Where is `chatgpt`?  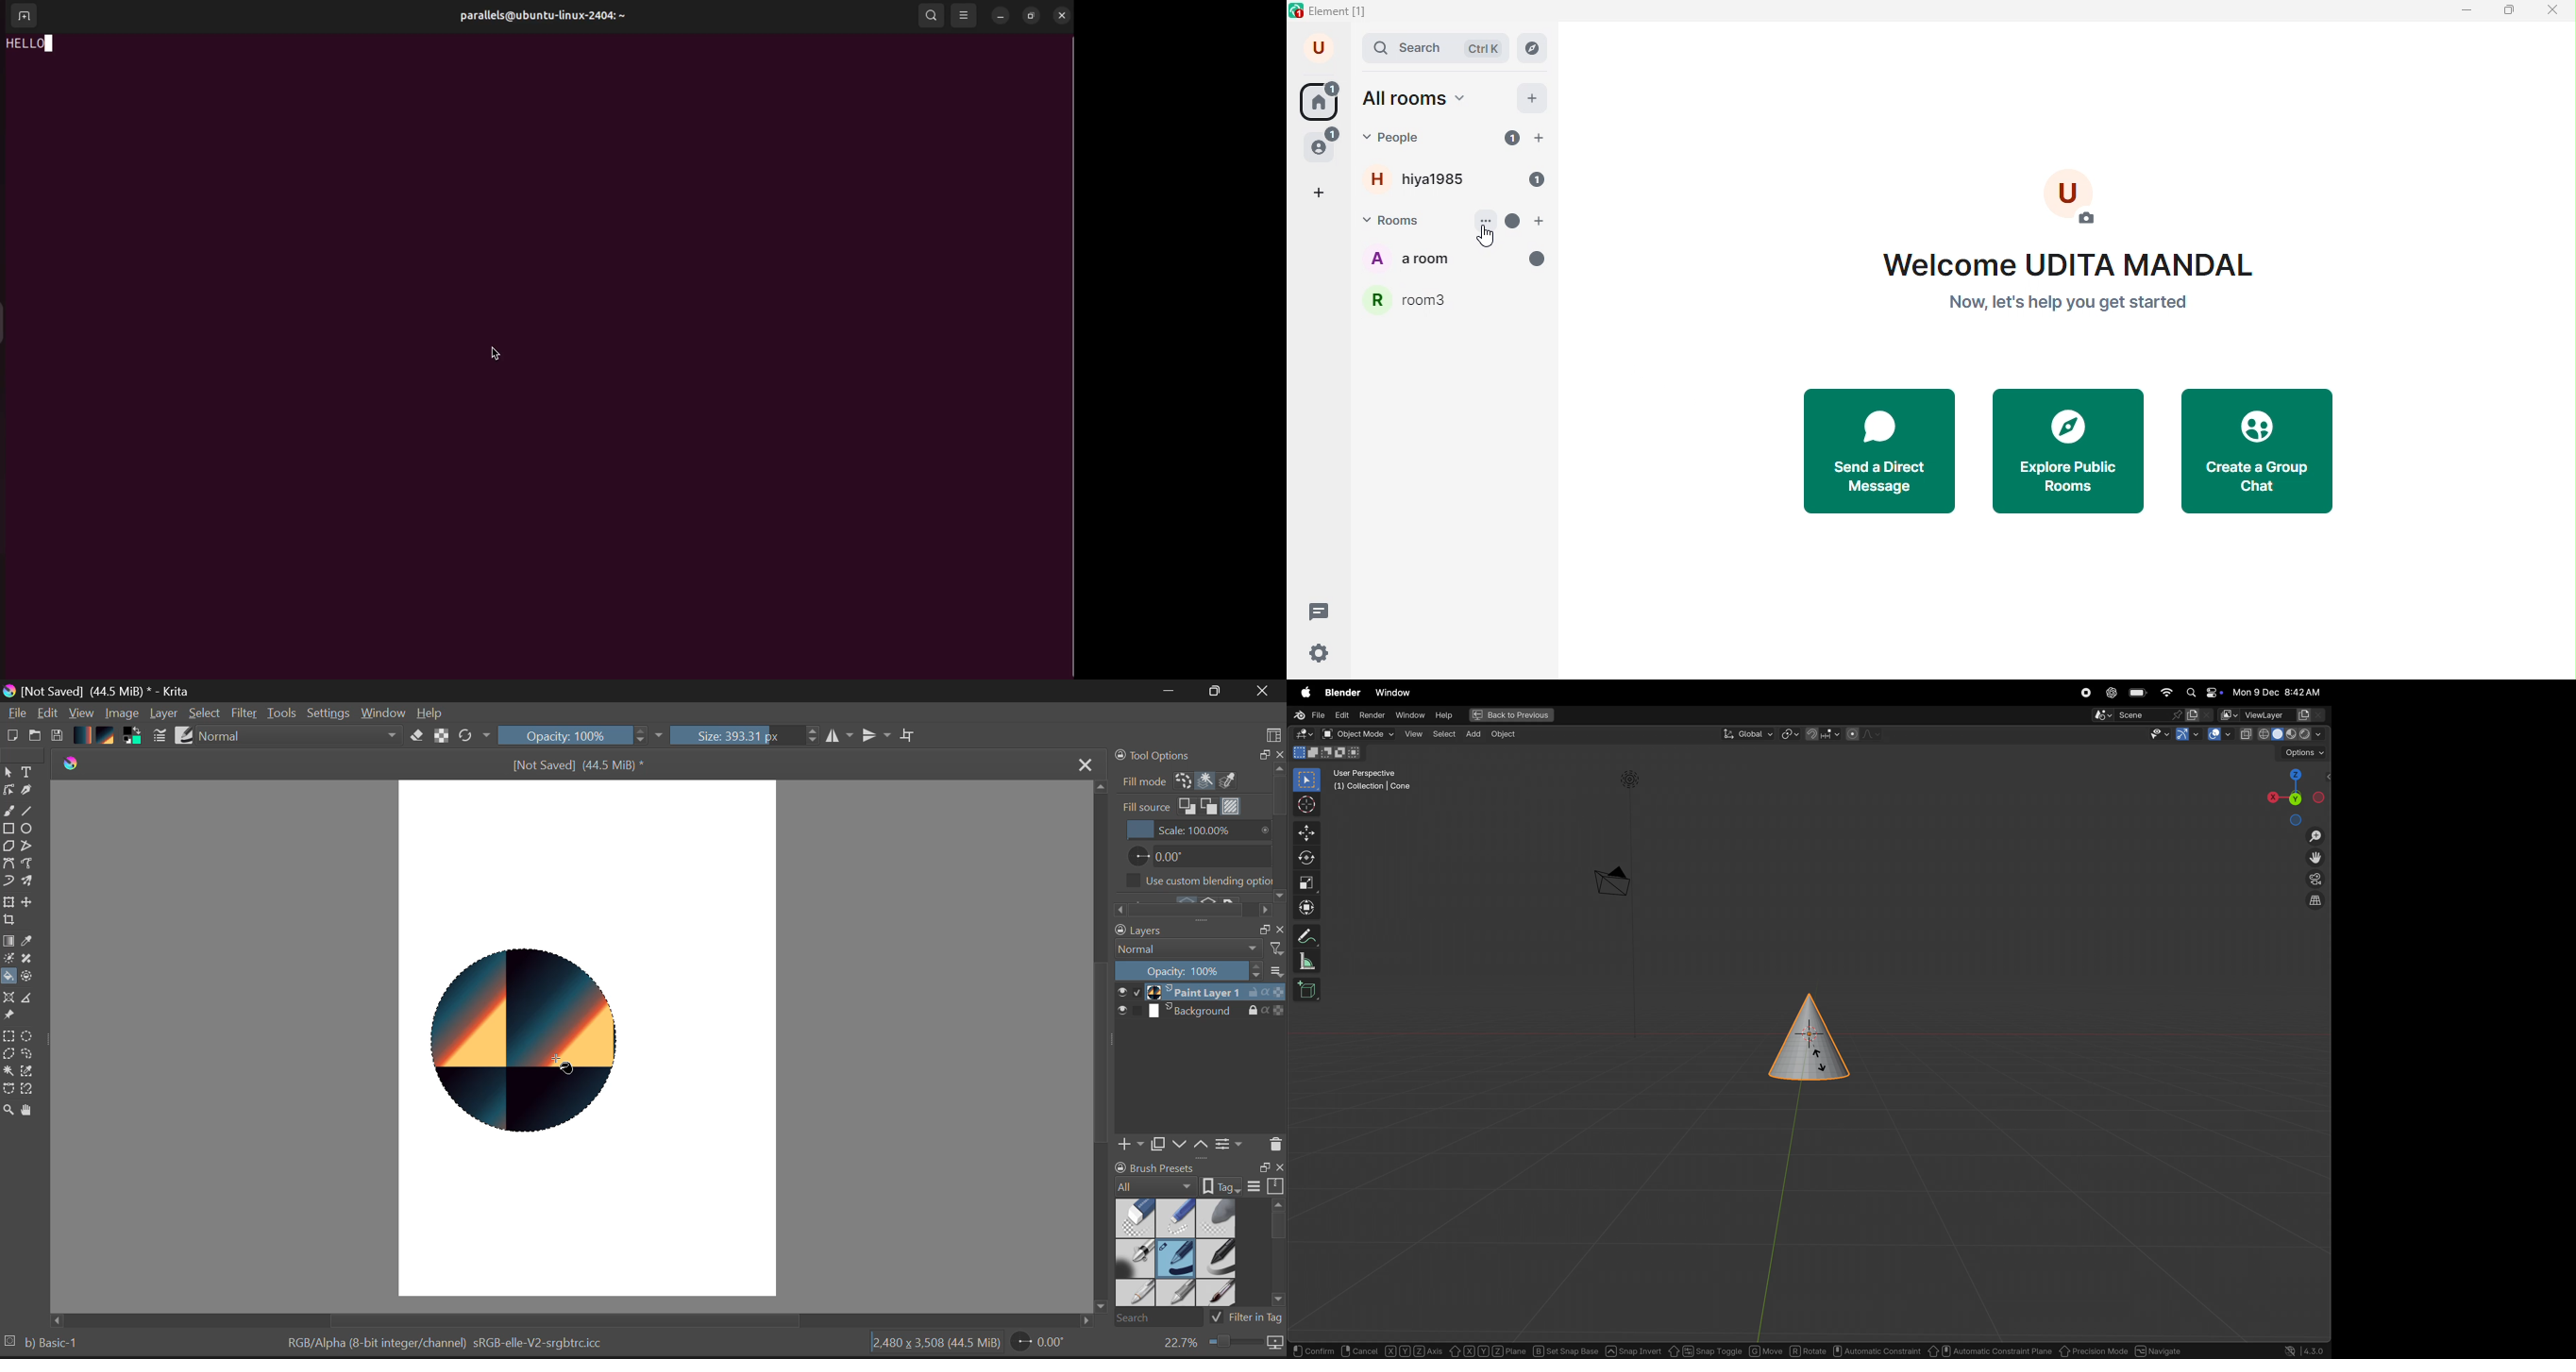
chatgpt is located at coordinates (2111, 693).